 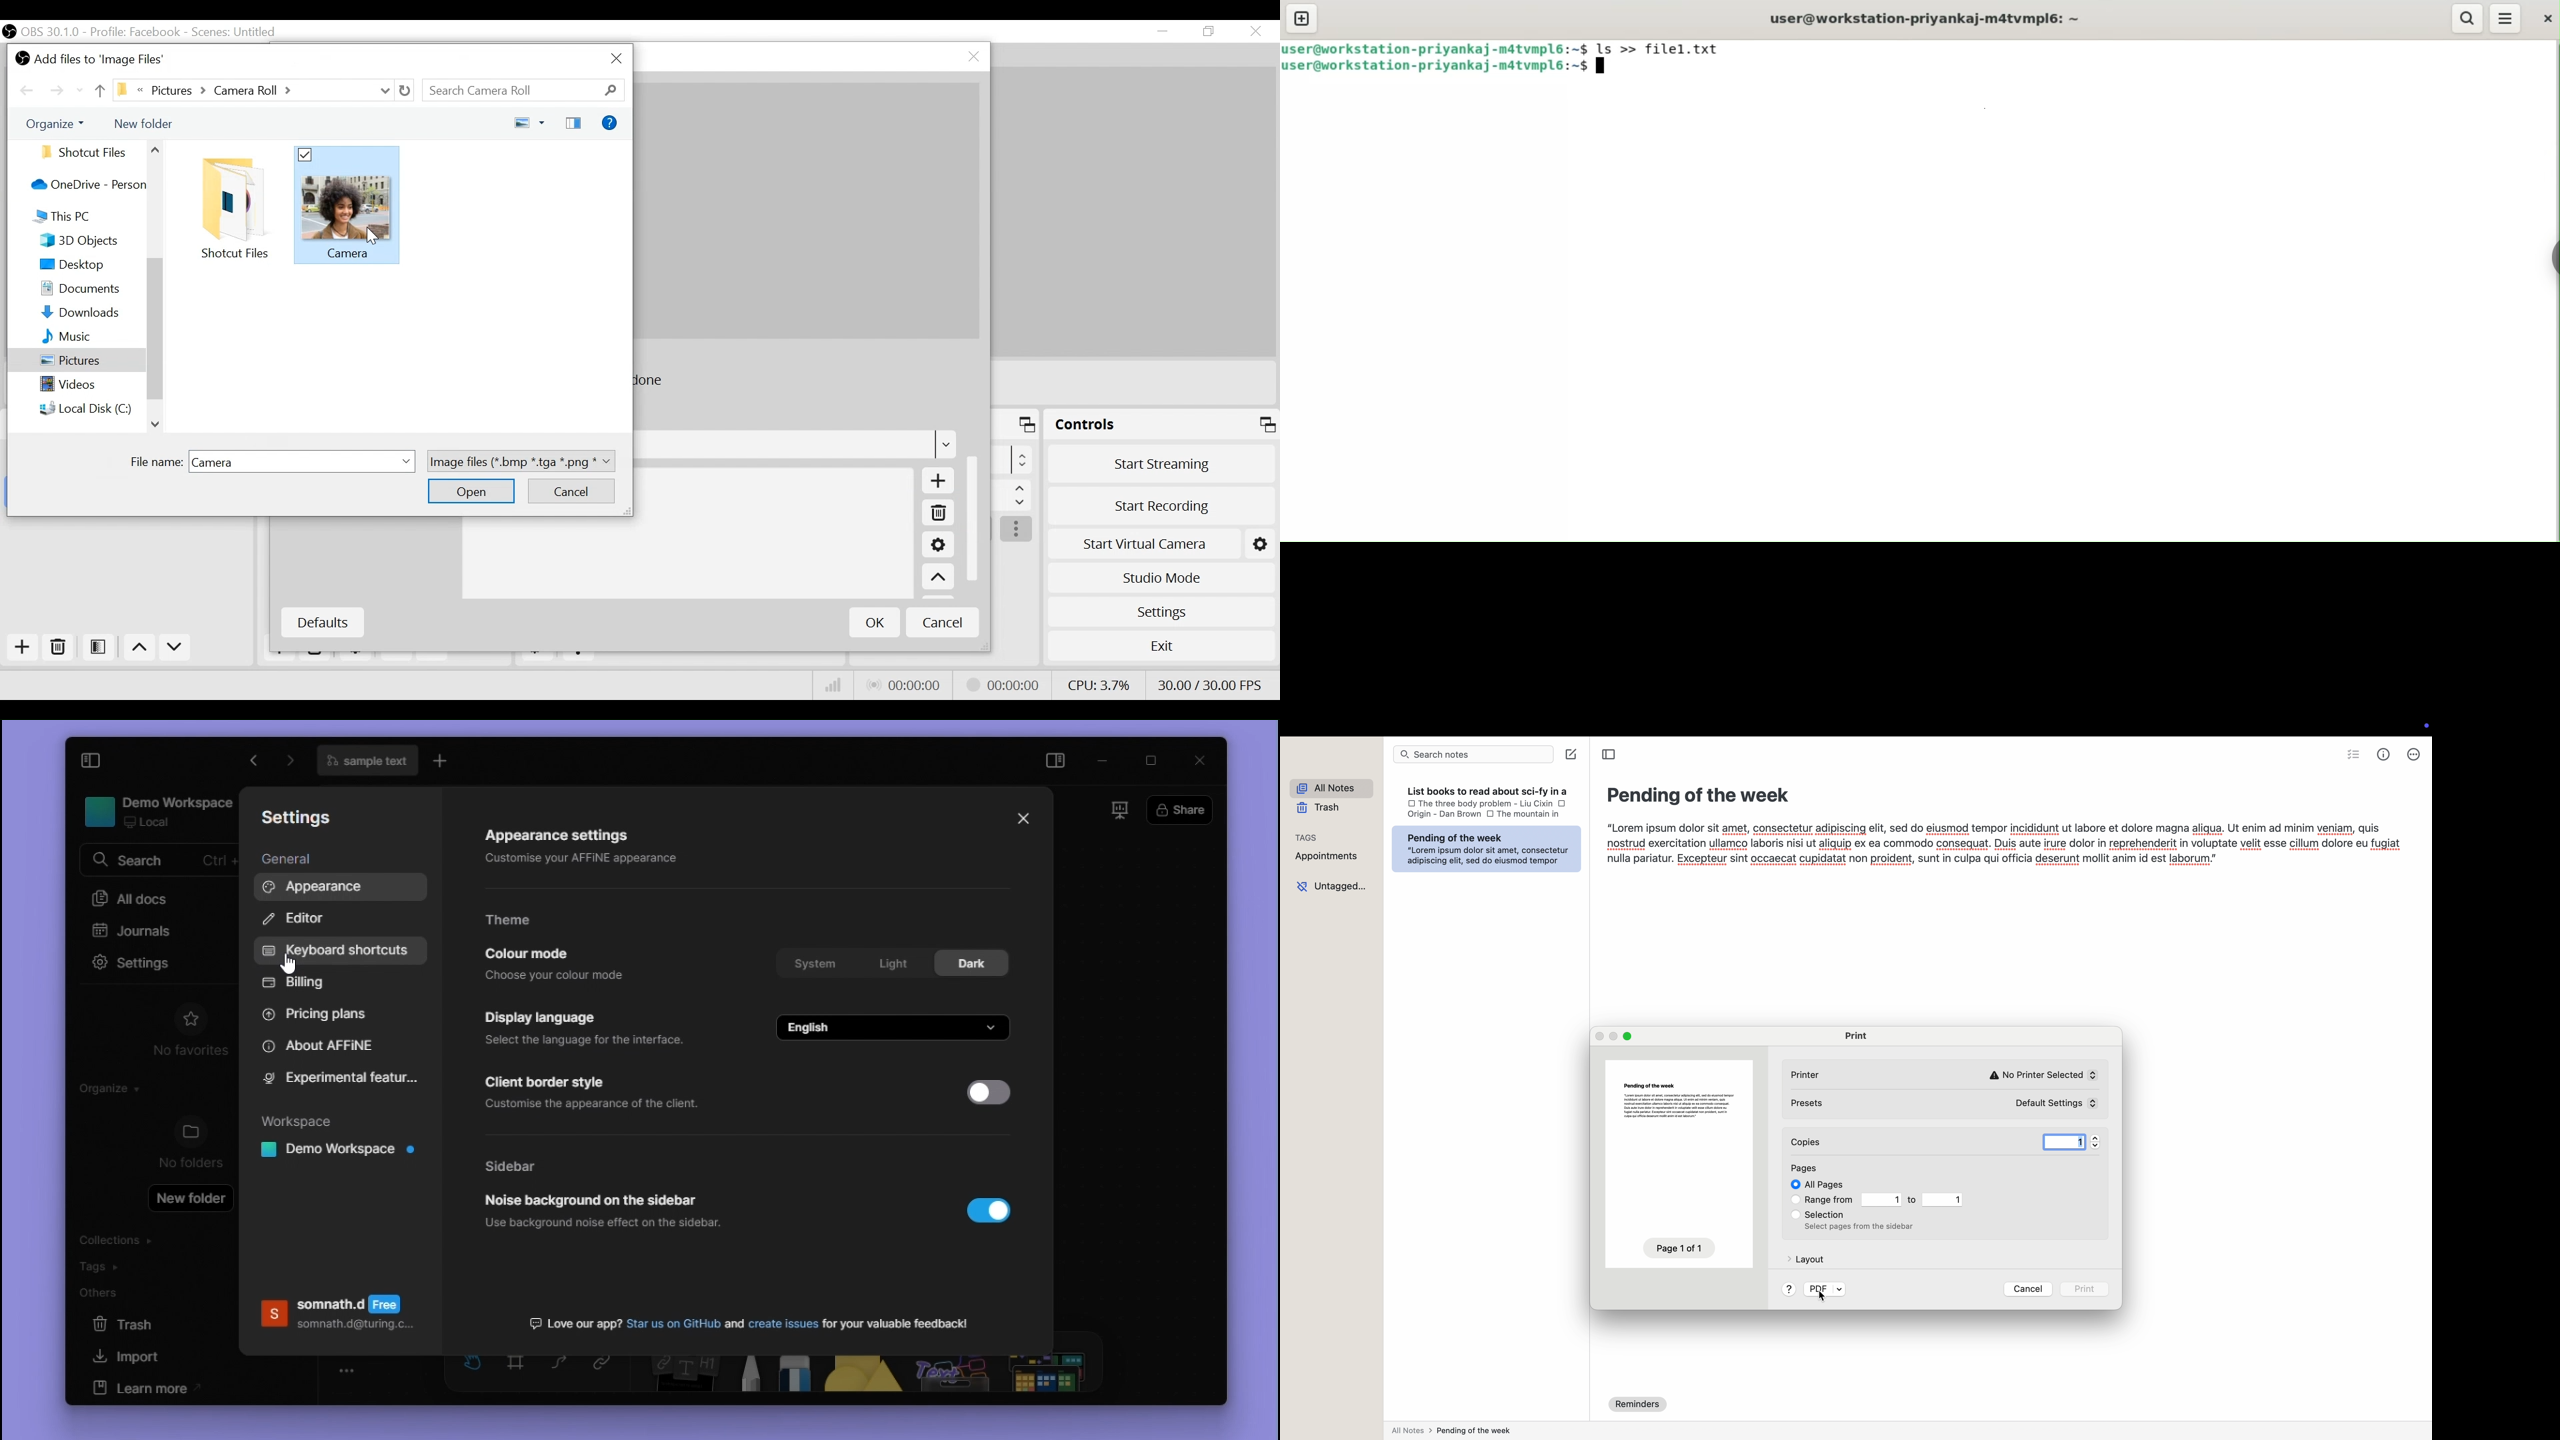 What do you see at coordinates (1813, 1106) in the screenshot?
I see `Presets` at bounding box center [1813, 1106].